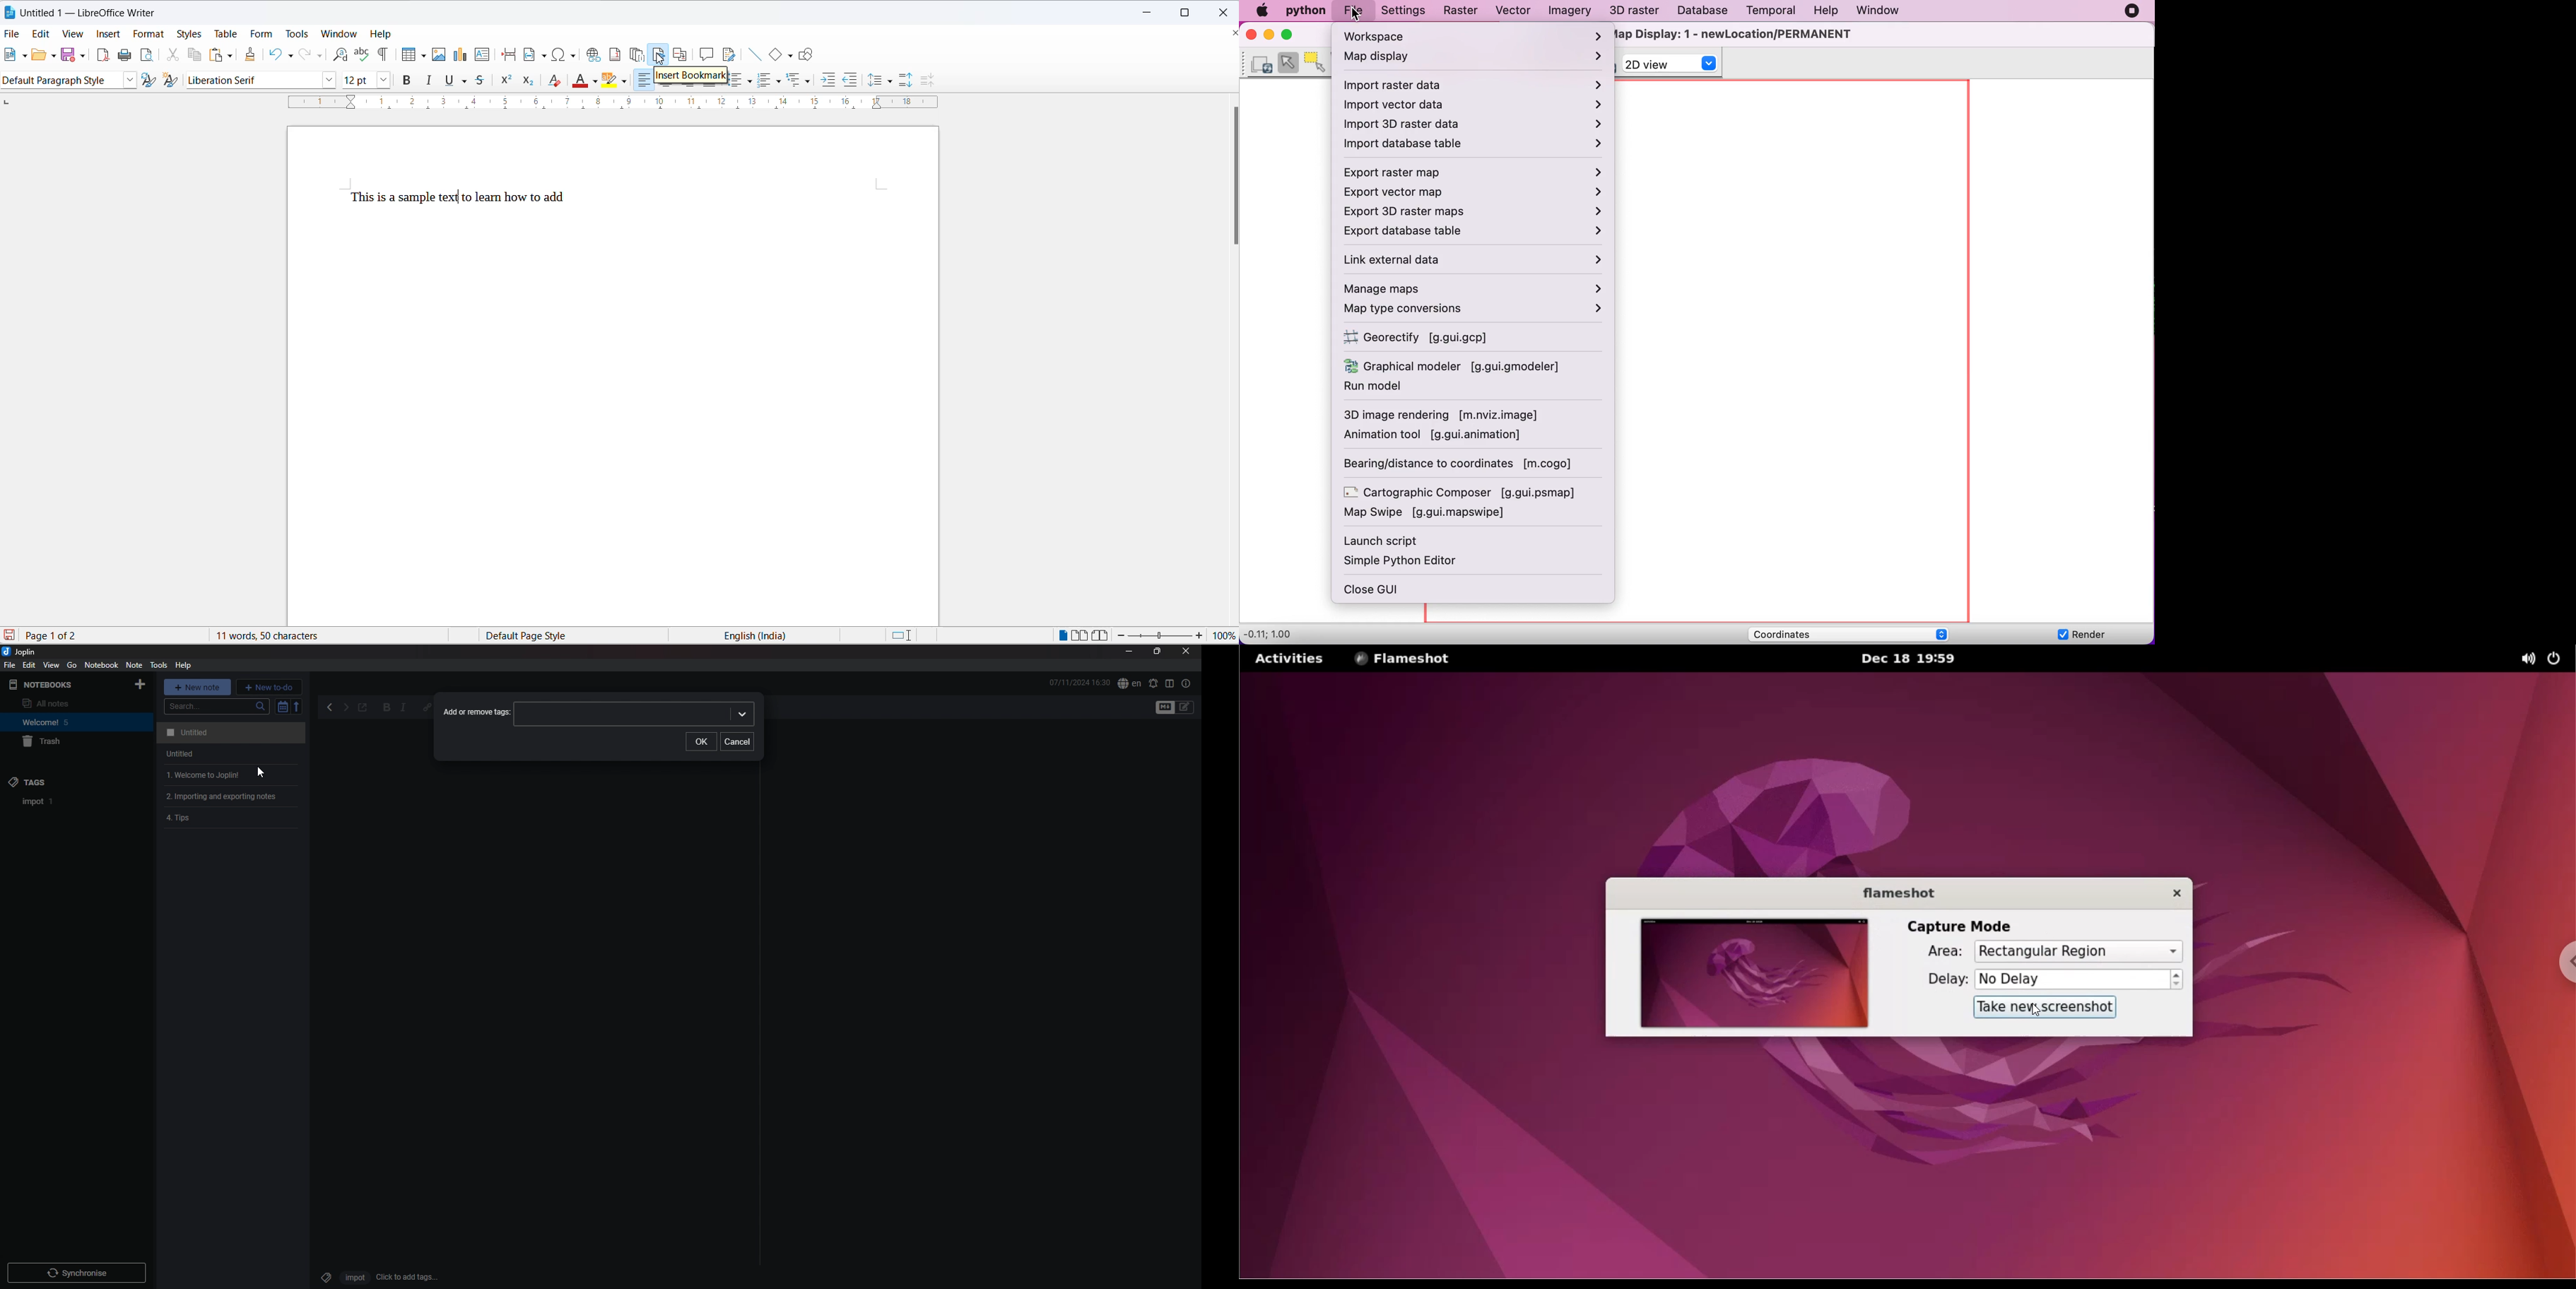  What do you see at coordinates (63, 722) in the screenshot?
I see `notebook` at bounding box center [63, 722].